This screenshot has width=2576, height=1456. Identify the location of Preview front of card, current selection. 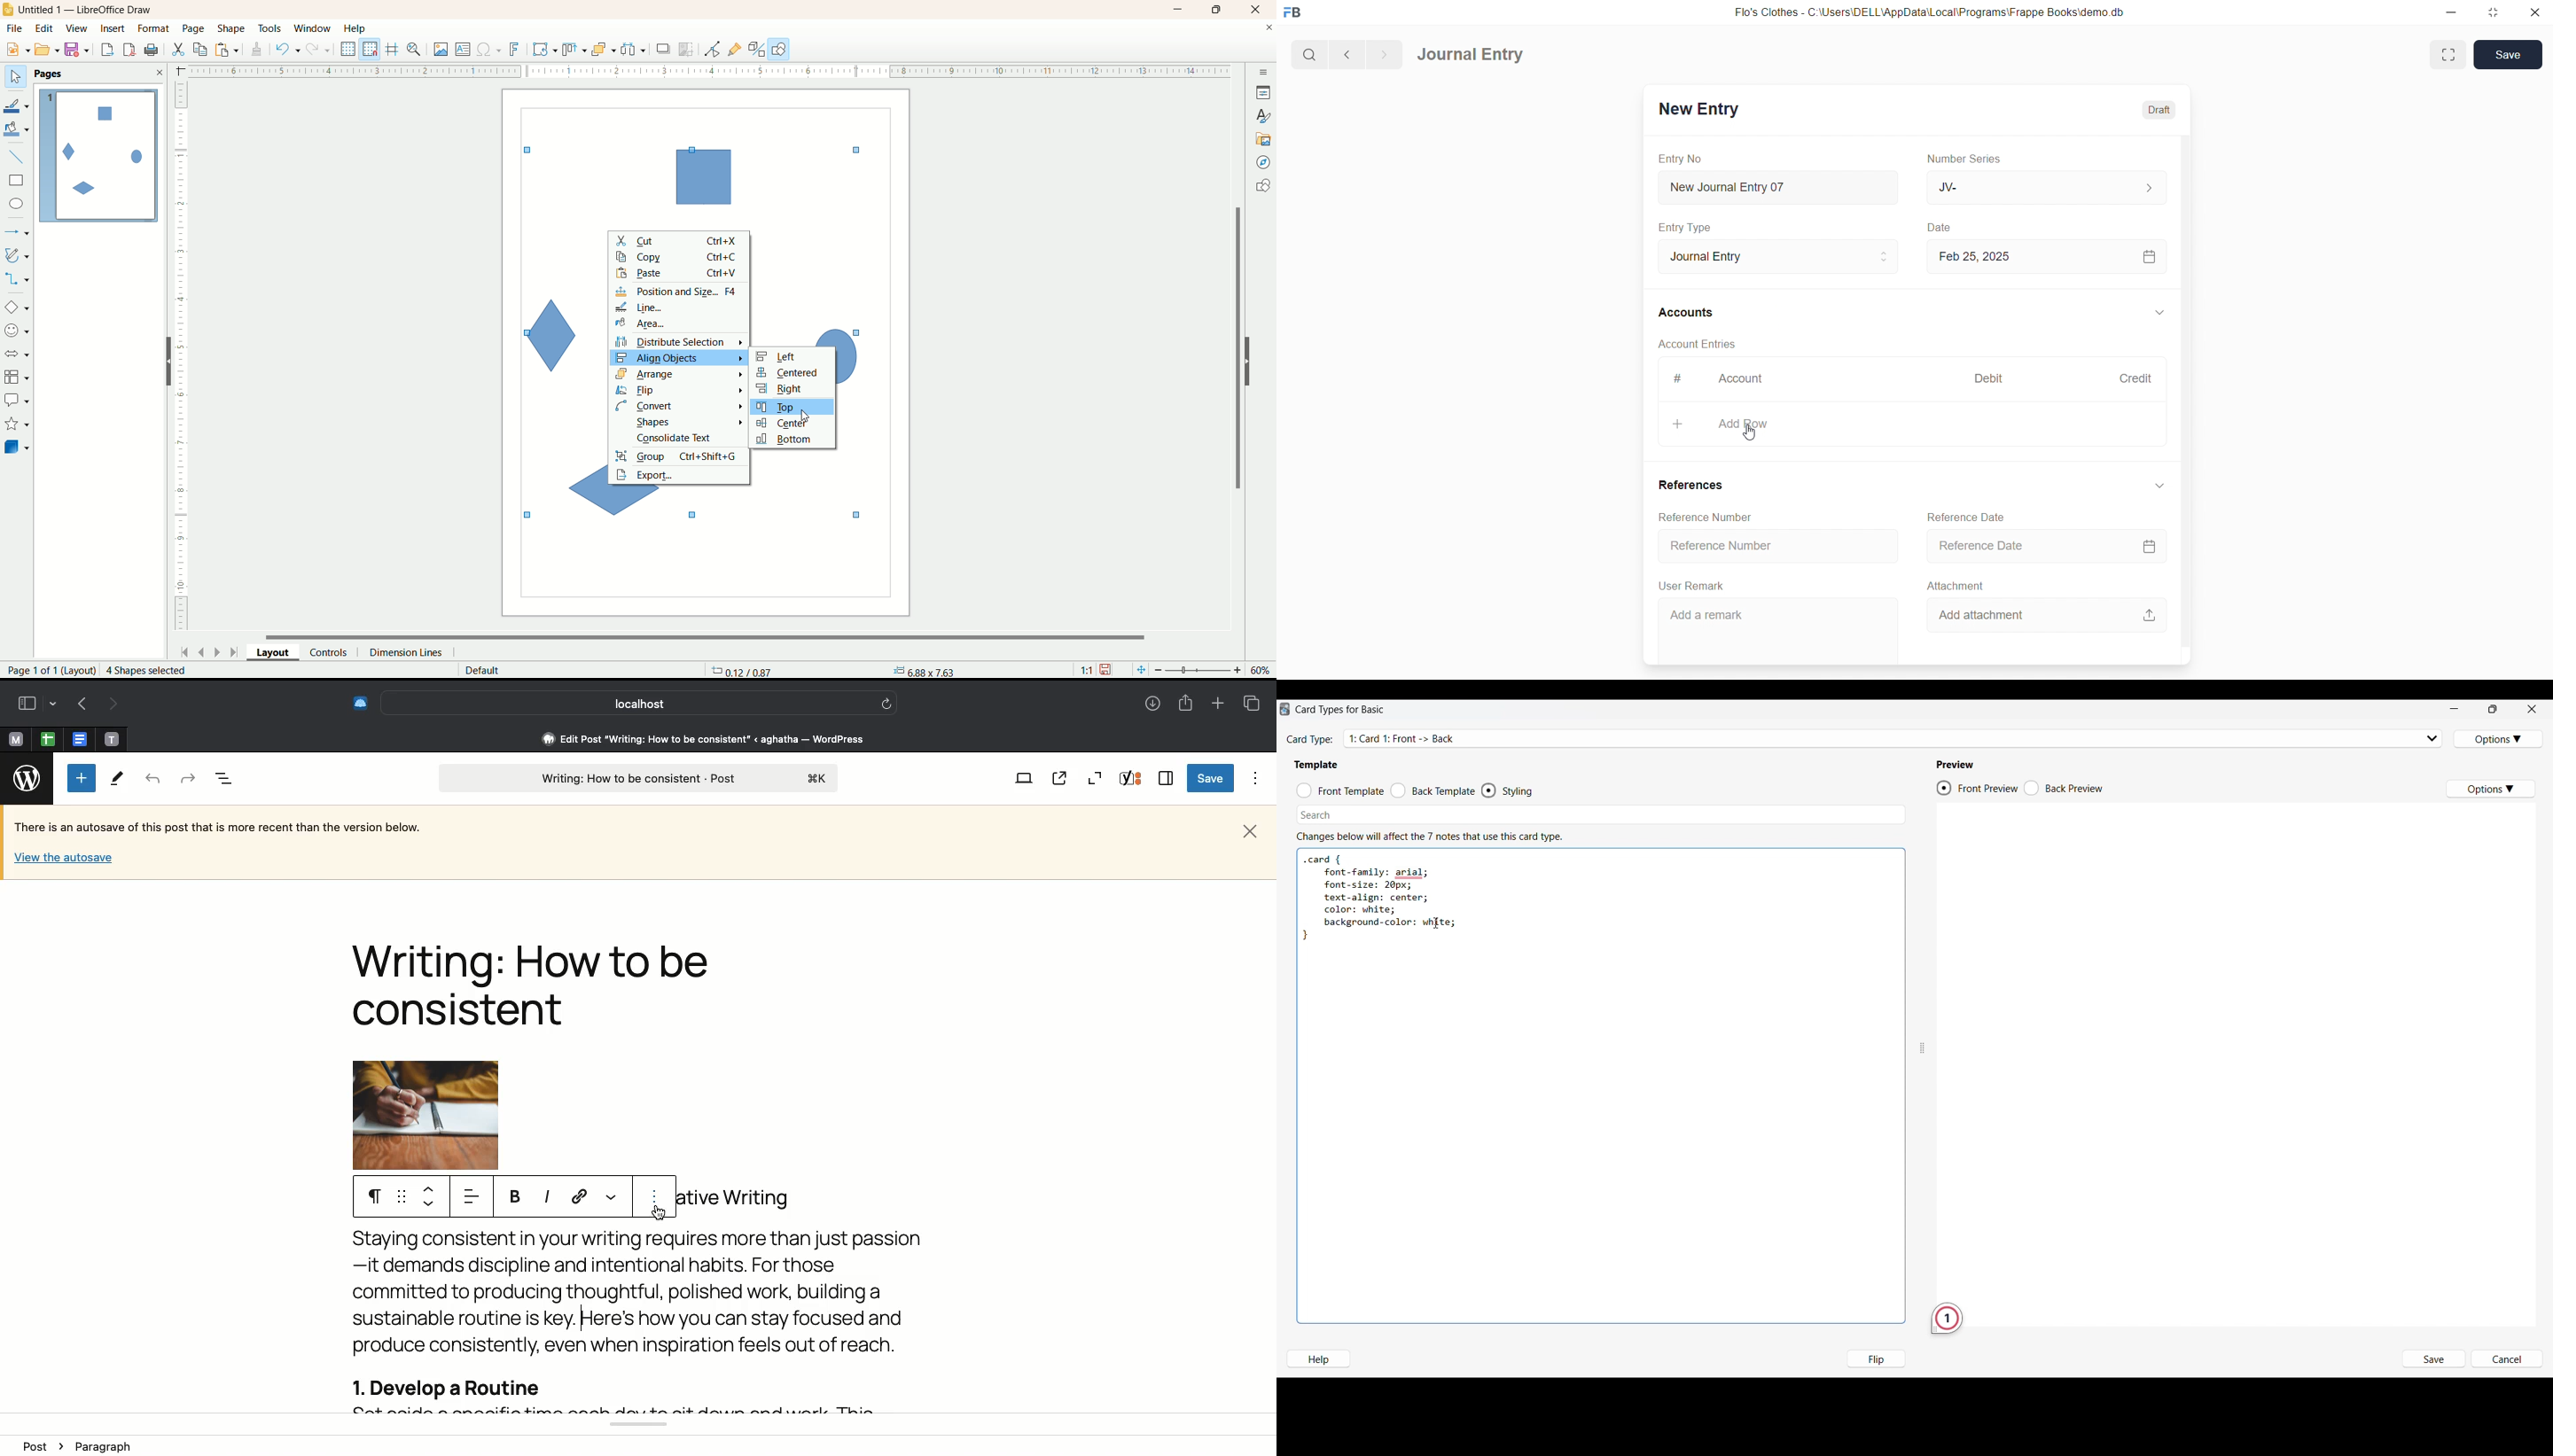
(1977, 788).